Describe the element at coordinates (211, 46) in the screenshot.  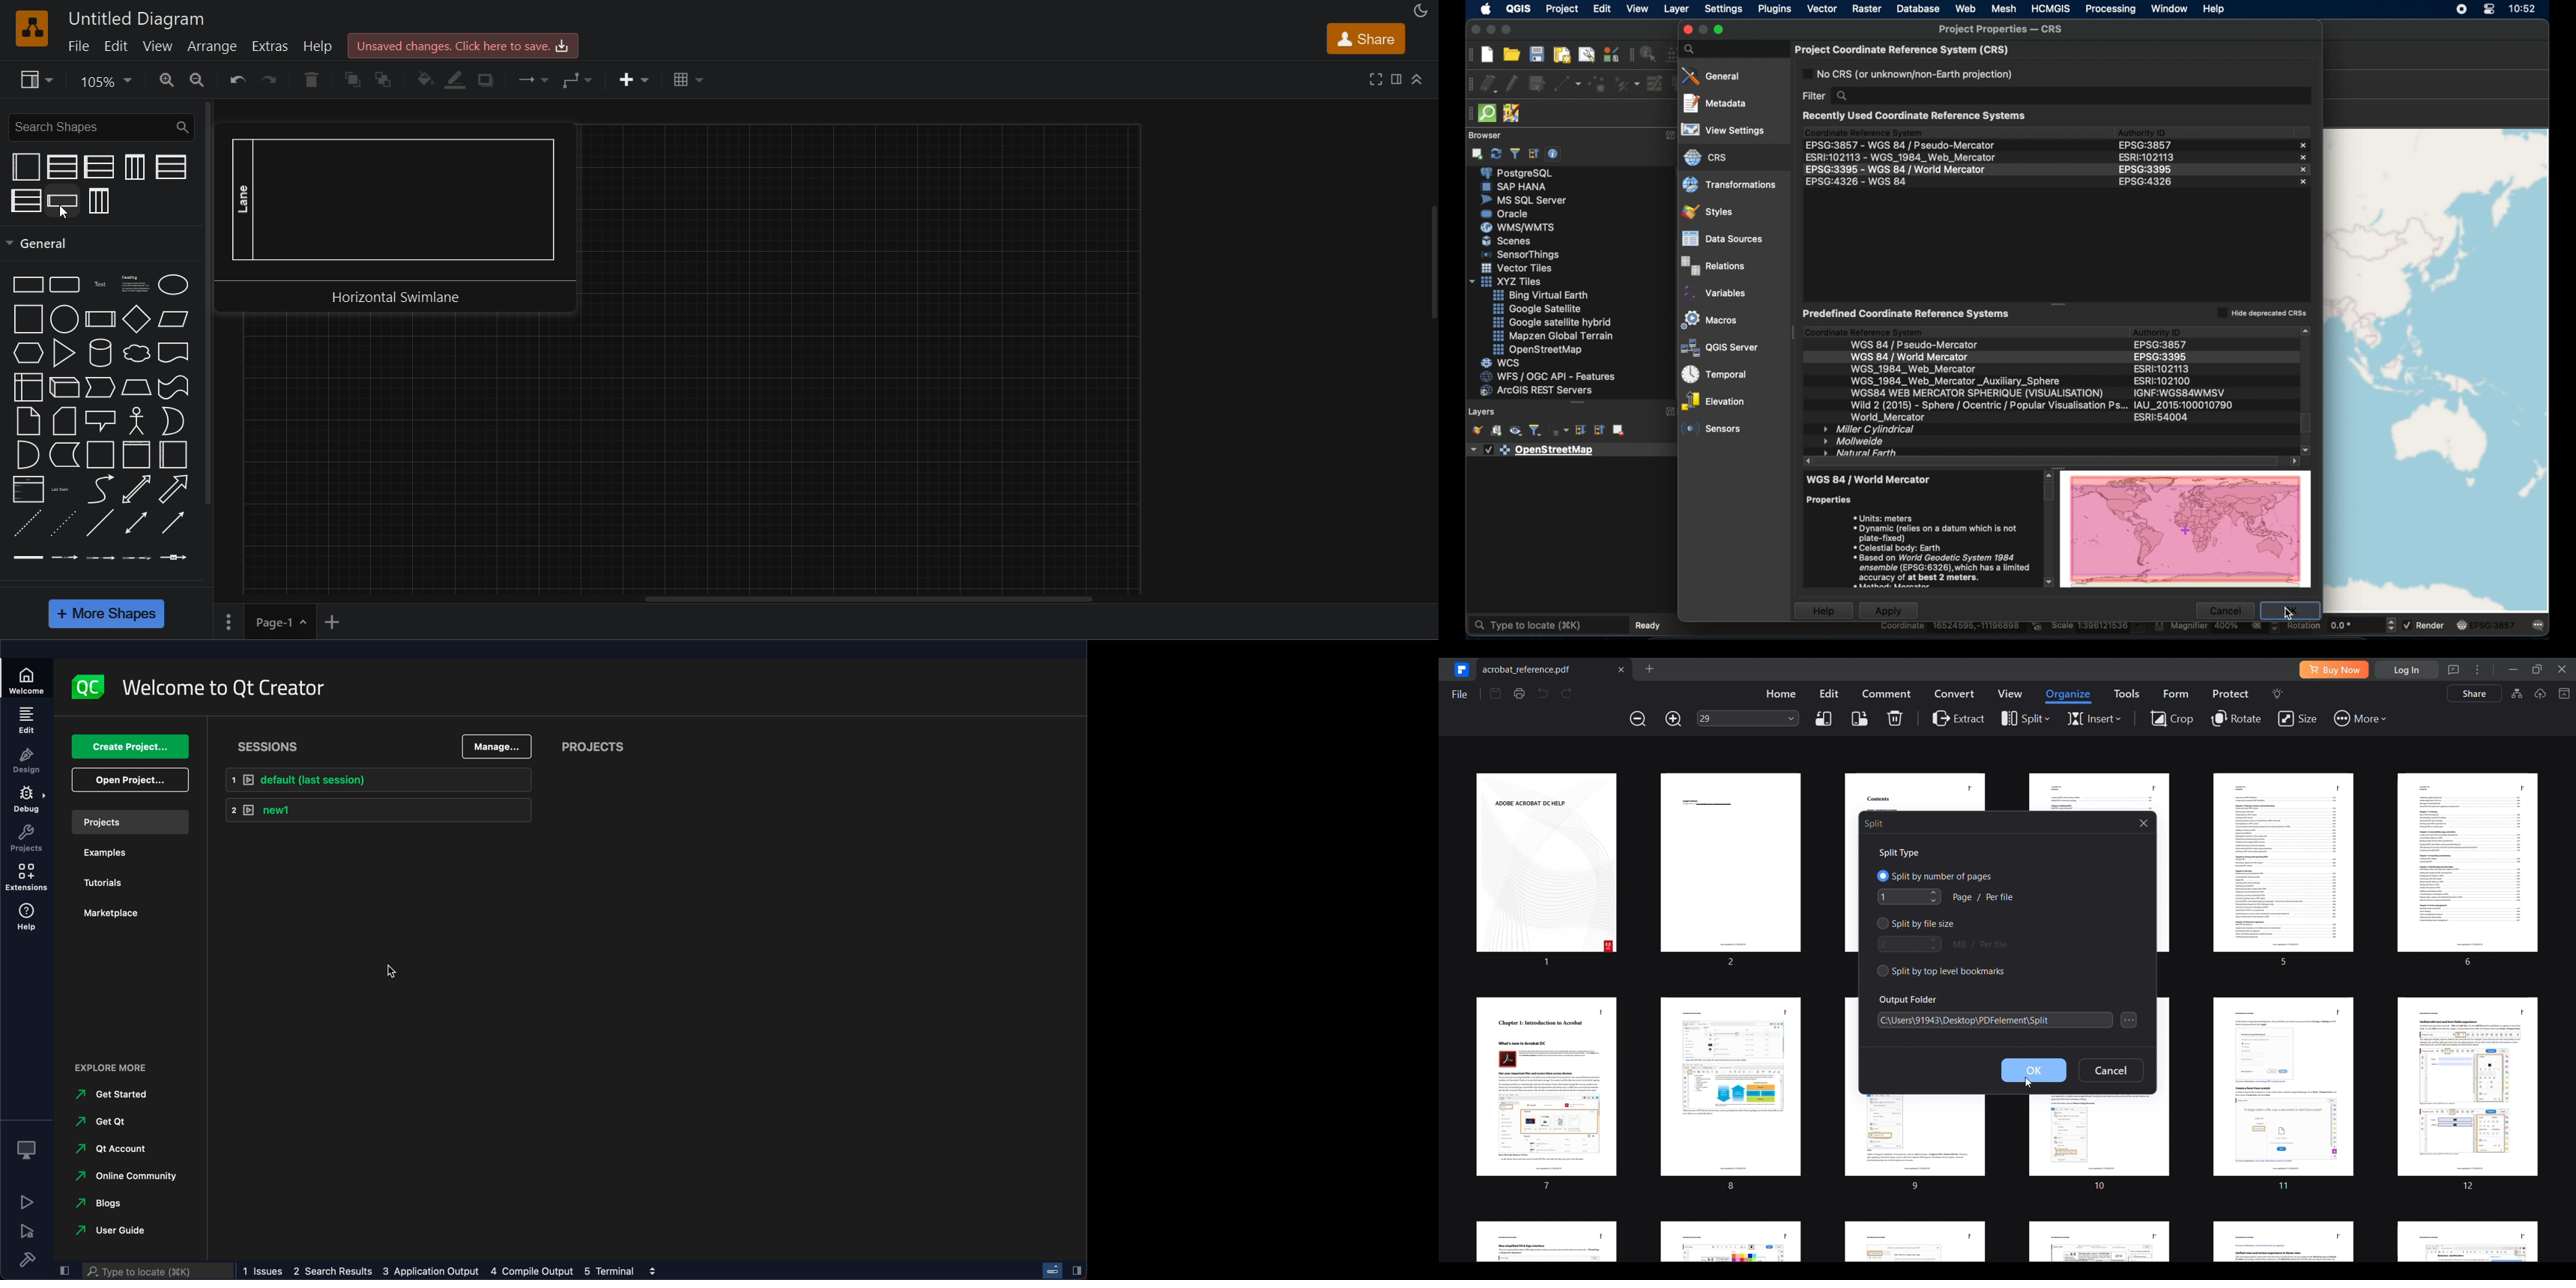
I see `arrange` at that location.